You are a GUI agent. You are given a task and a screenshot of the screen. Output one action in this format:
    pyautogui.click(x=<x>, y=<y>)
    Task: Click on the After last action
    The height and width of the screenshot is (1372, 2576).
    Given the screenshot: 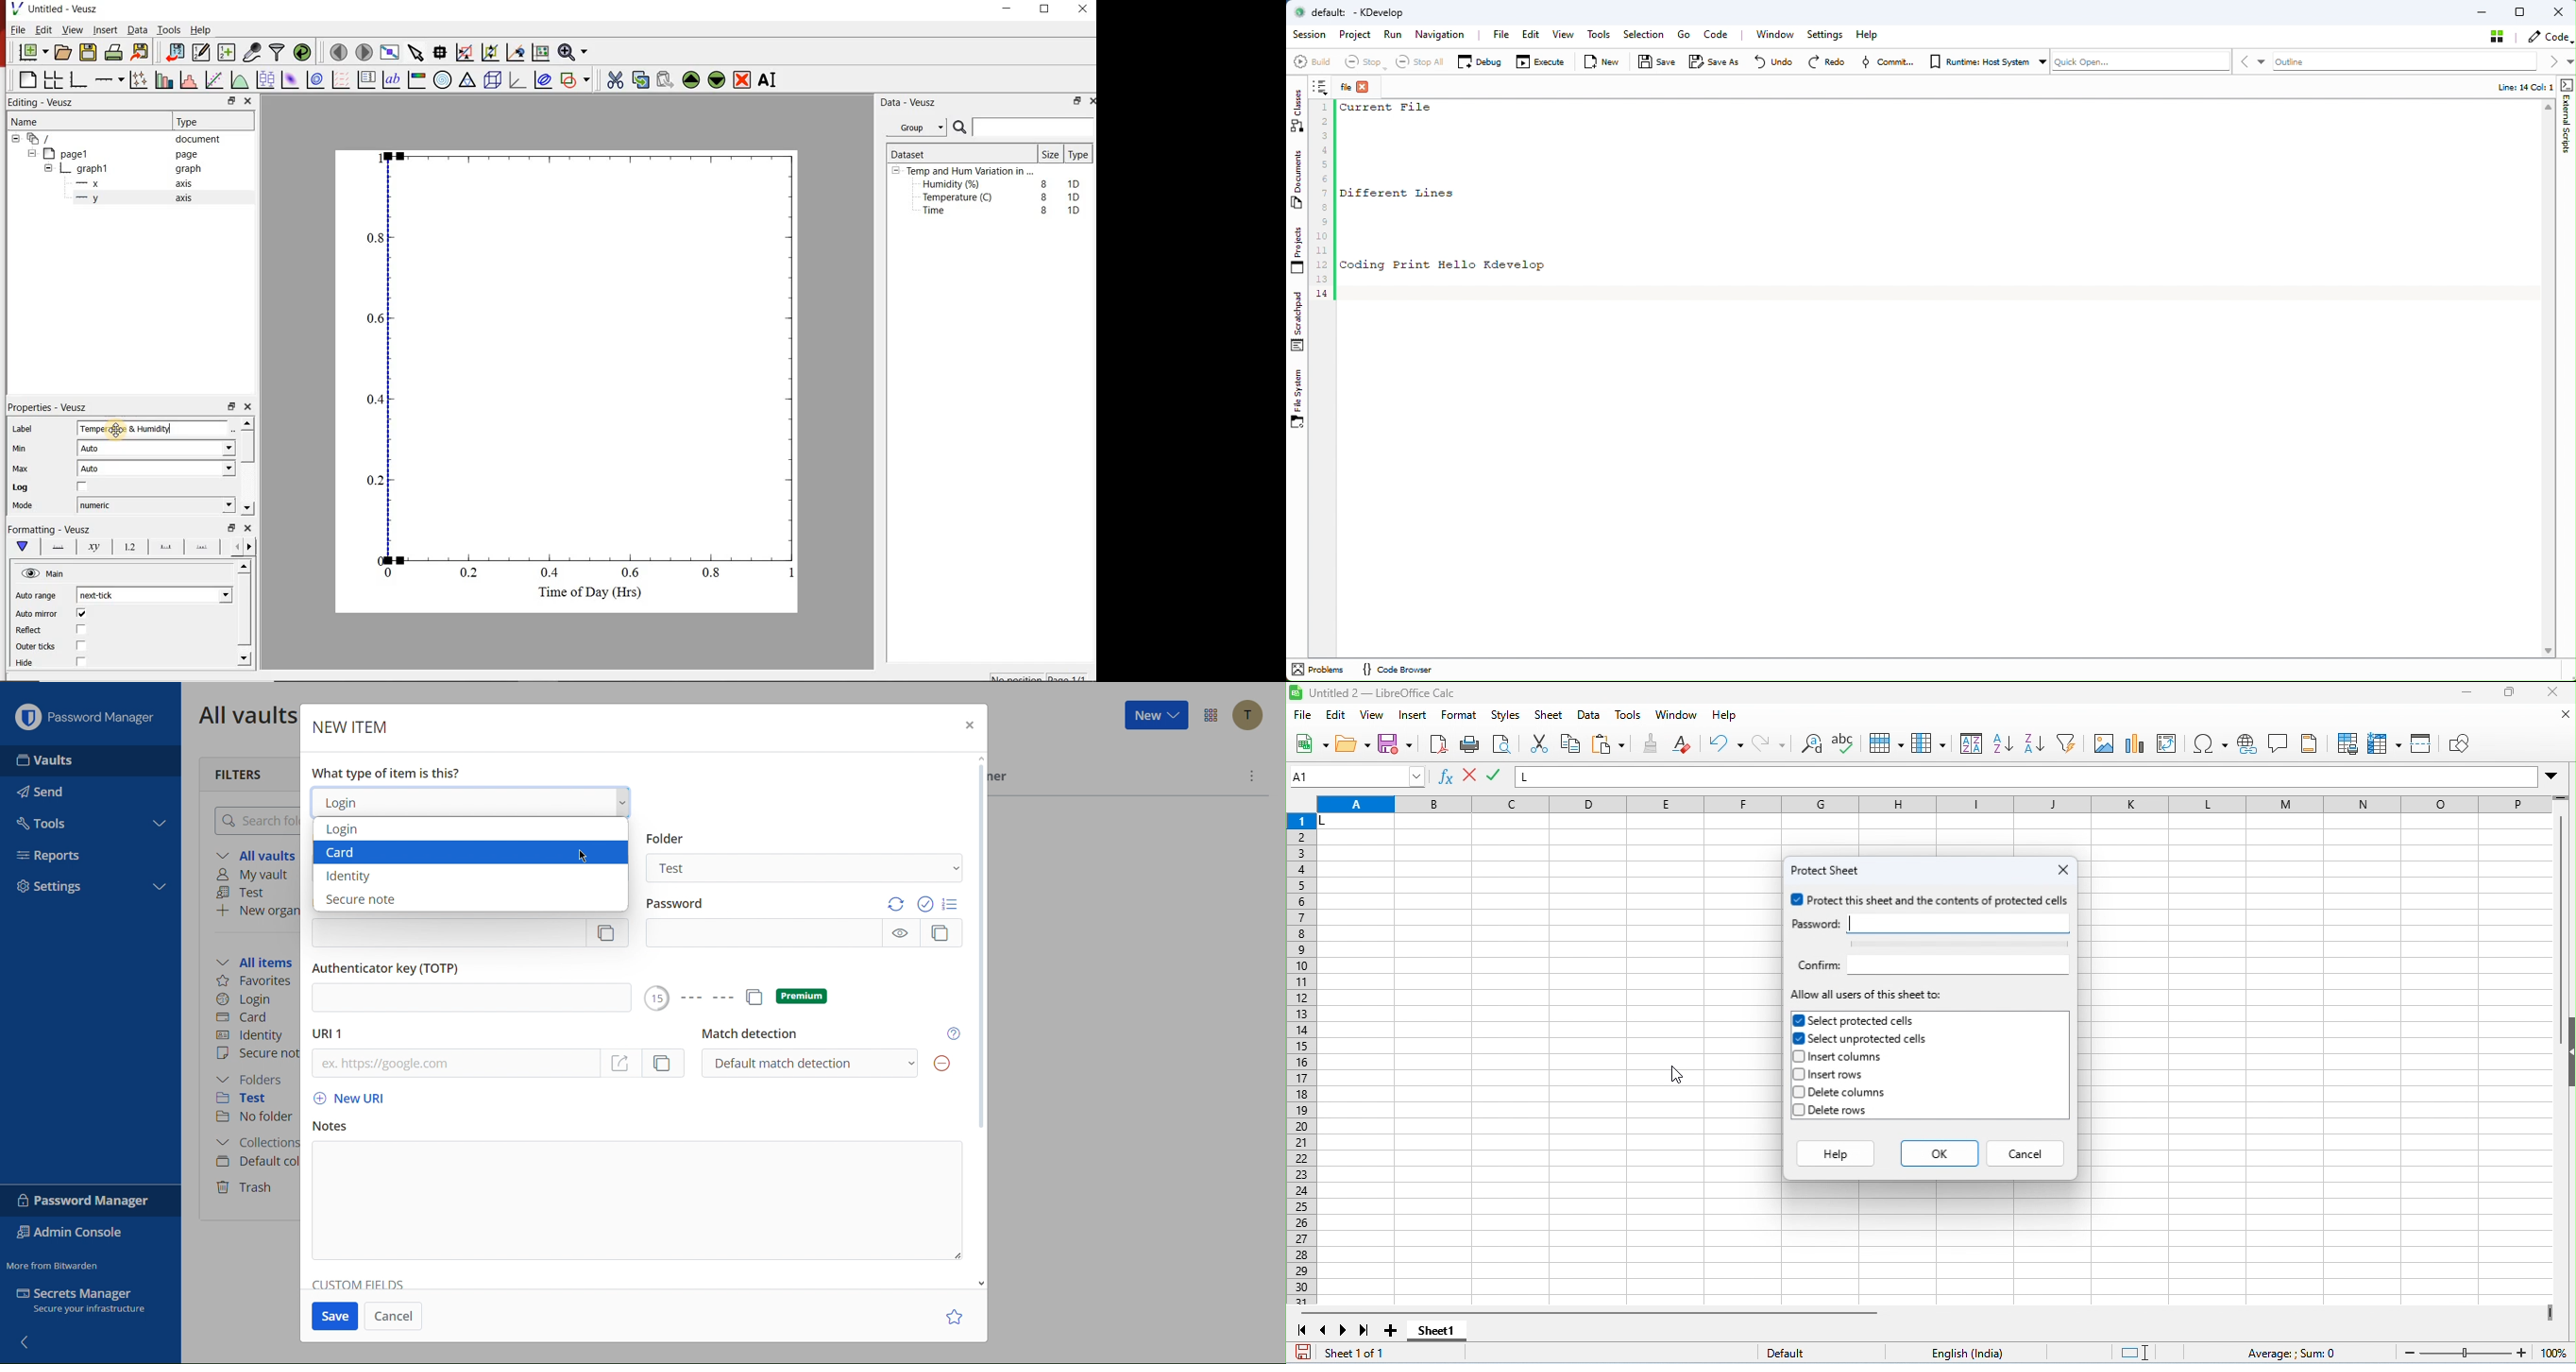 What is the action you would take?
    pyautogui.click(x=1326, y=200)
    